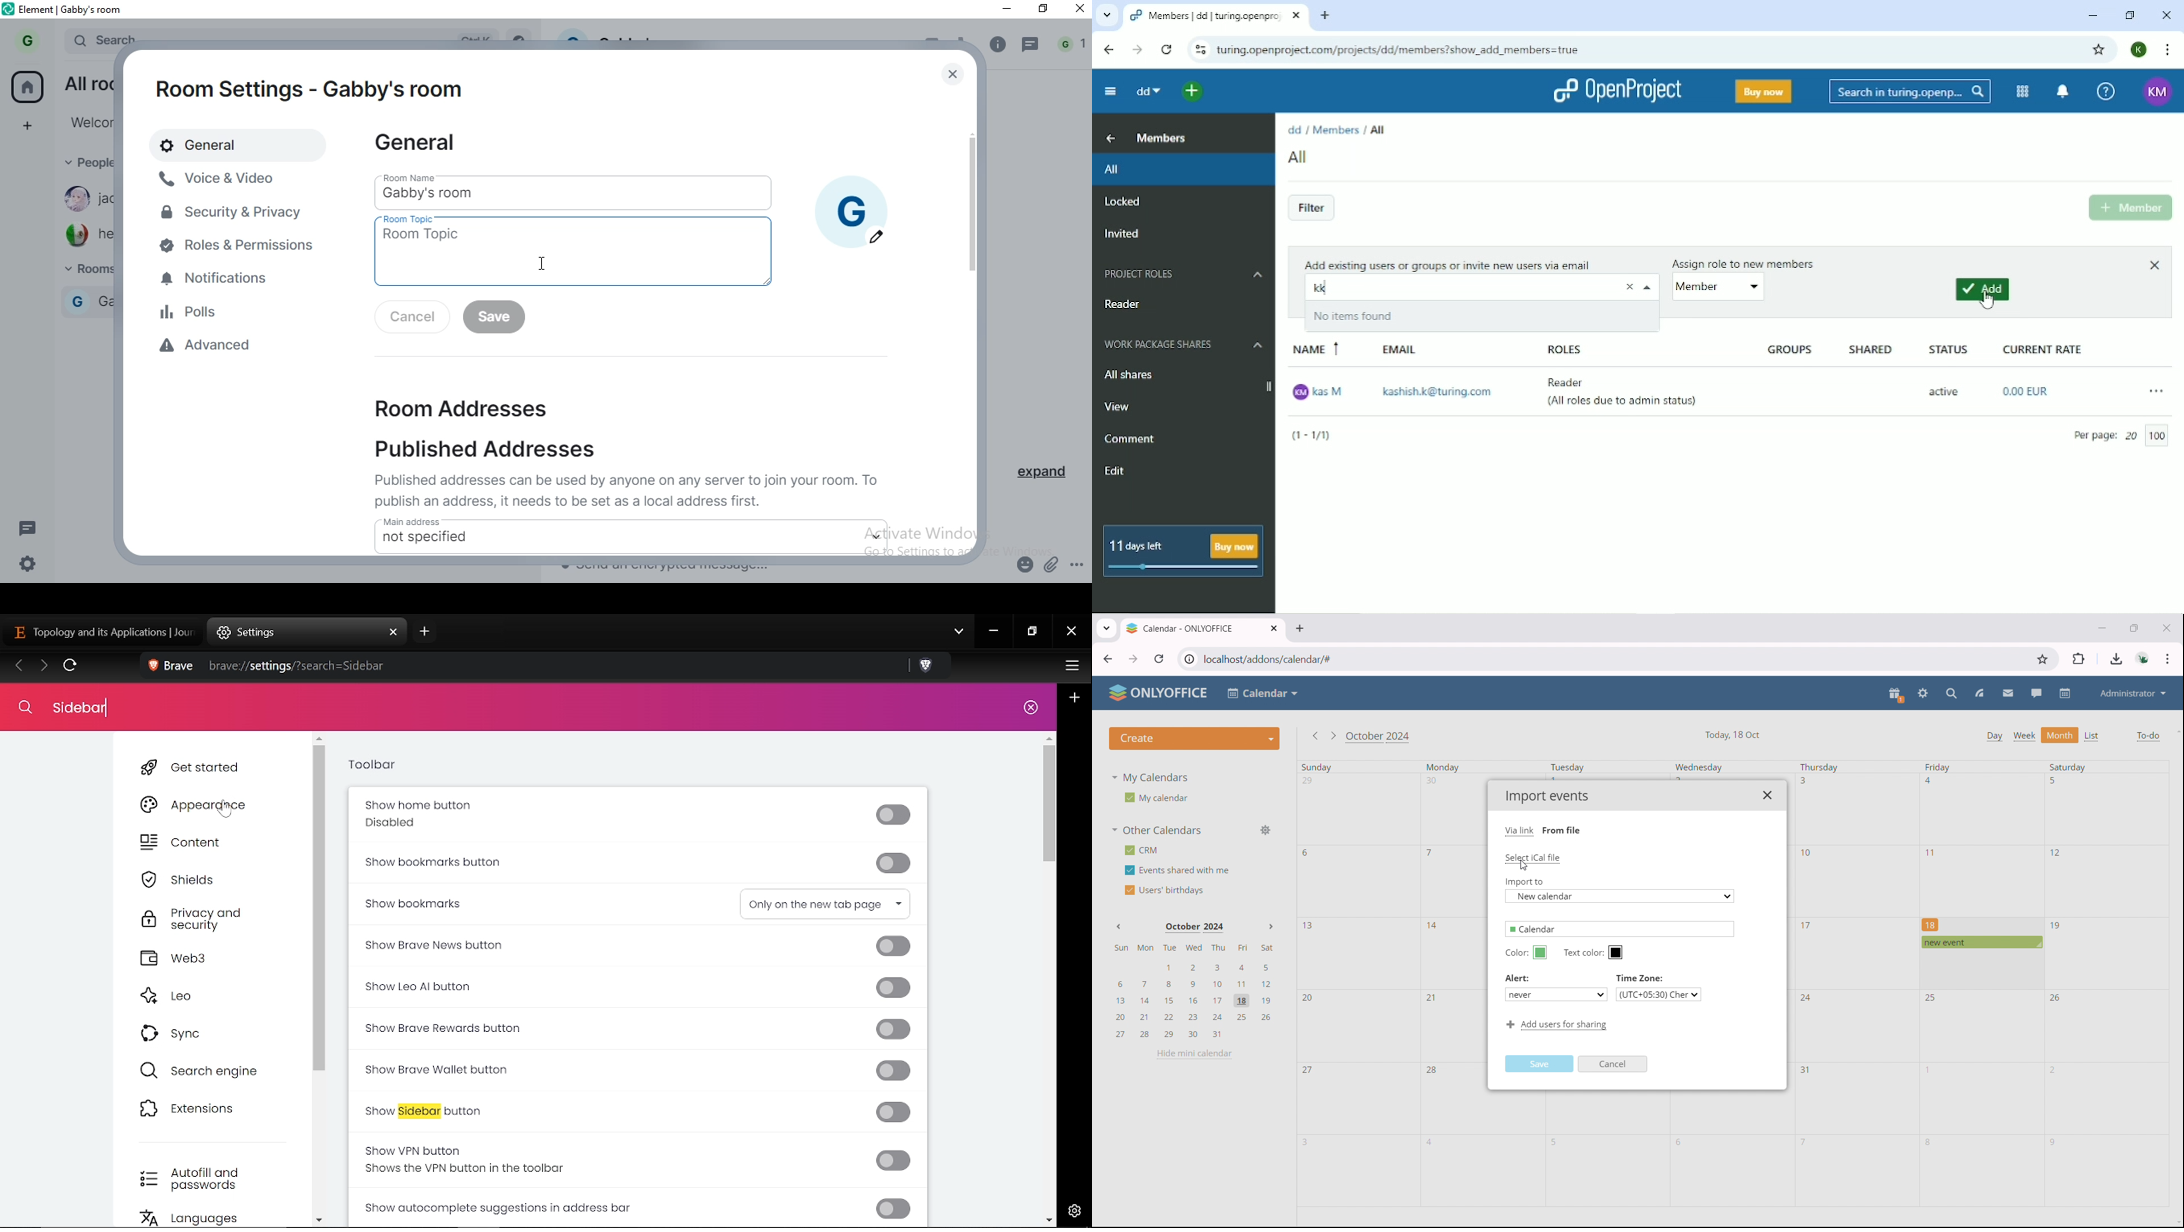  What do you see at coordinates (1178, 870) in the screenshot?
I see `events shared with me` at bounding box center [1178, 870].